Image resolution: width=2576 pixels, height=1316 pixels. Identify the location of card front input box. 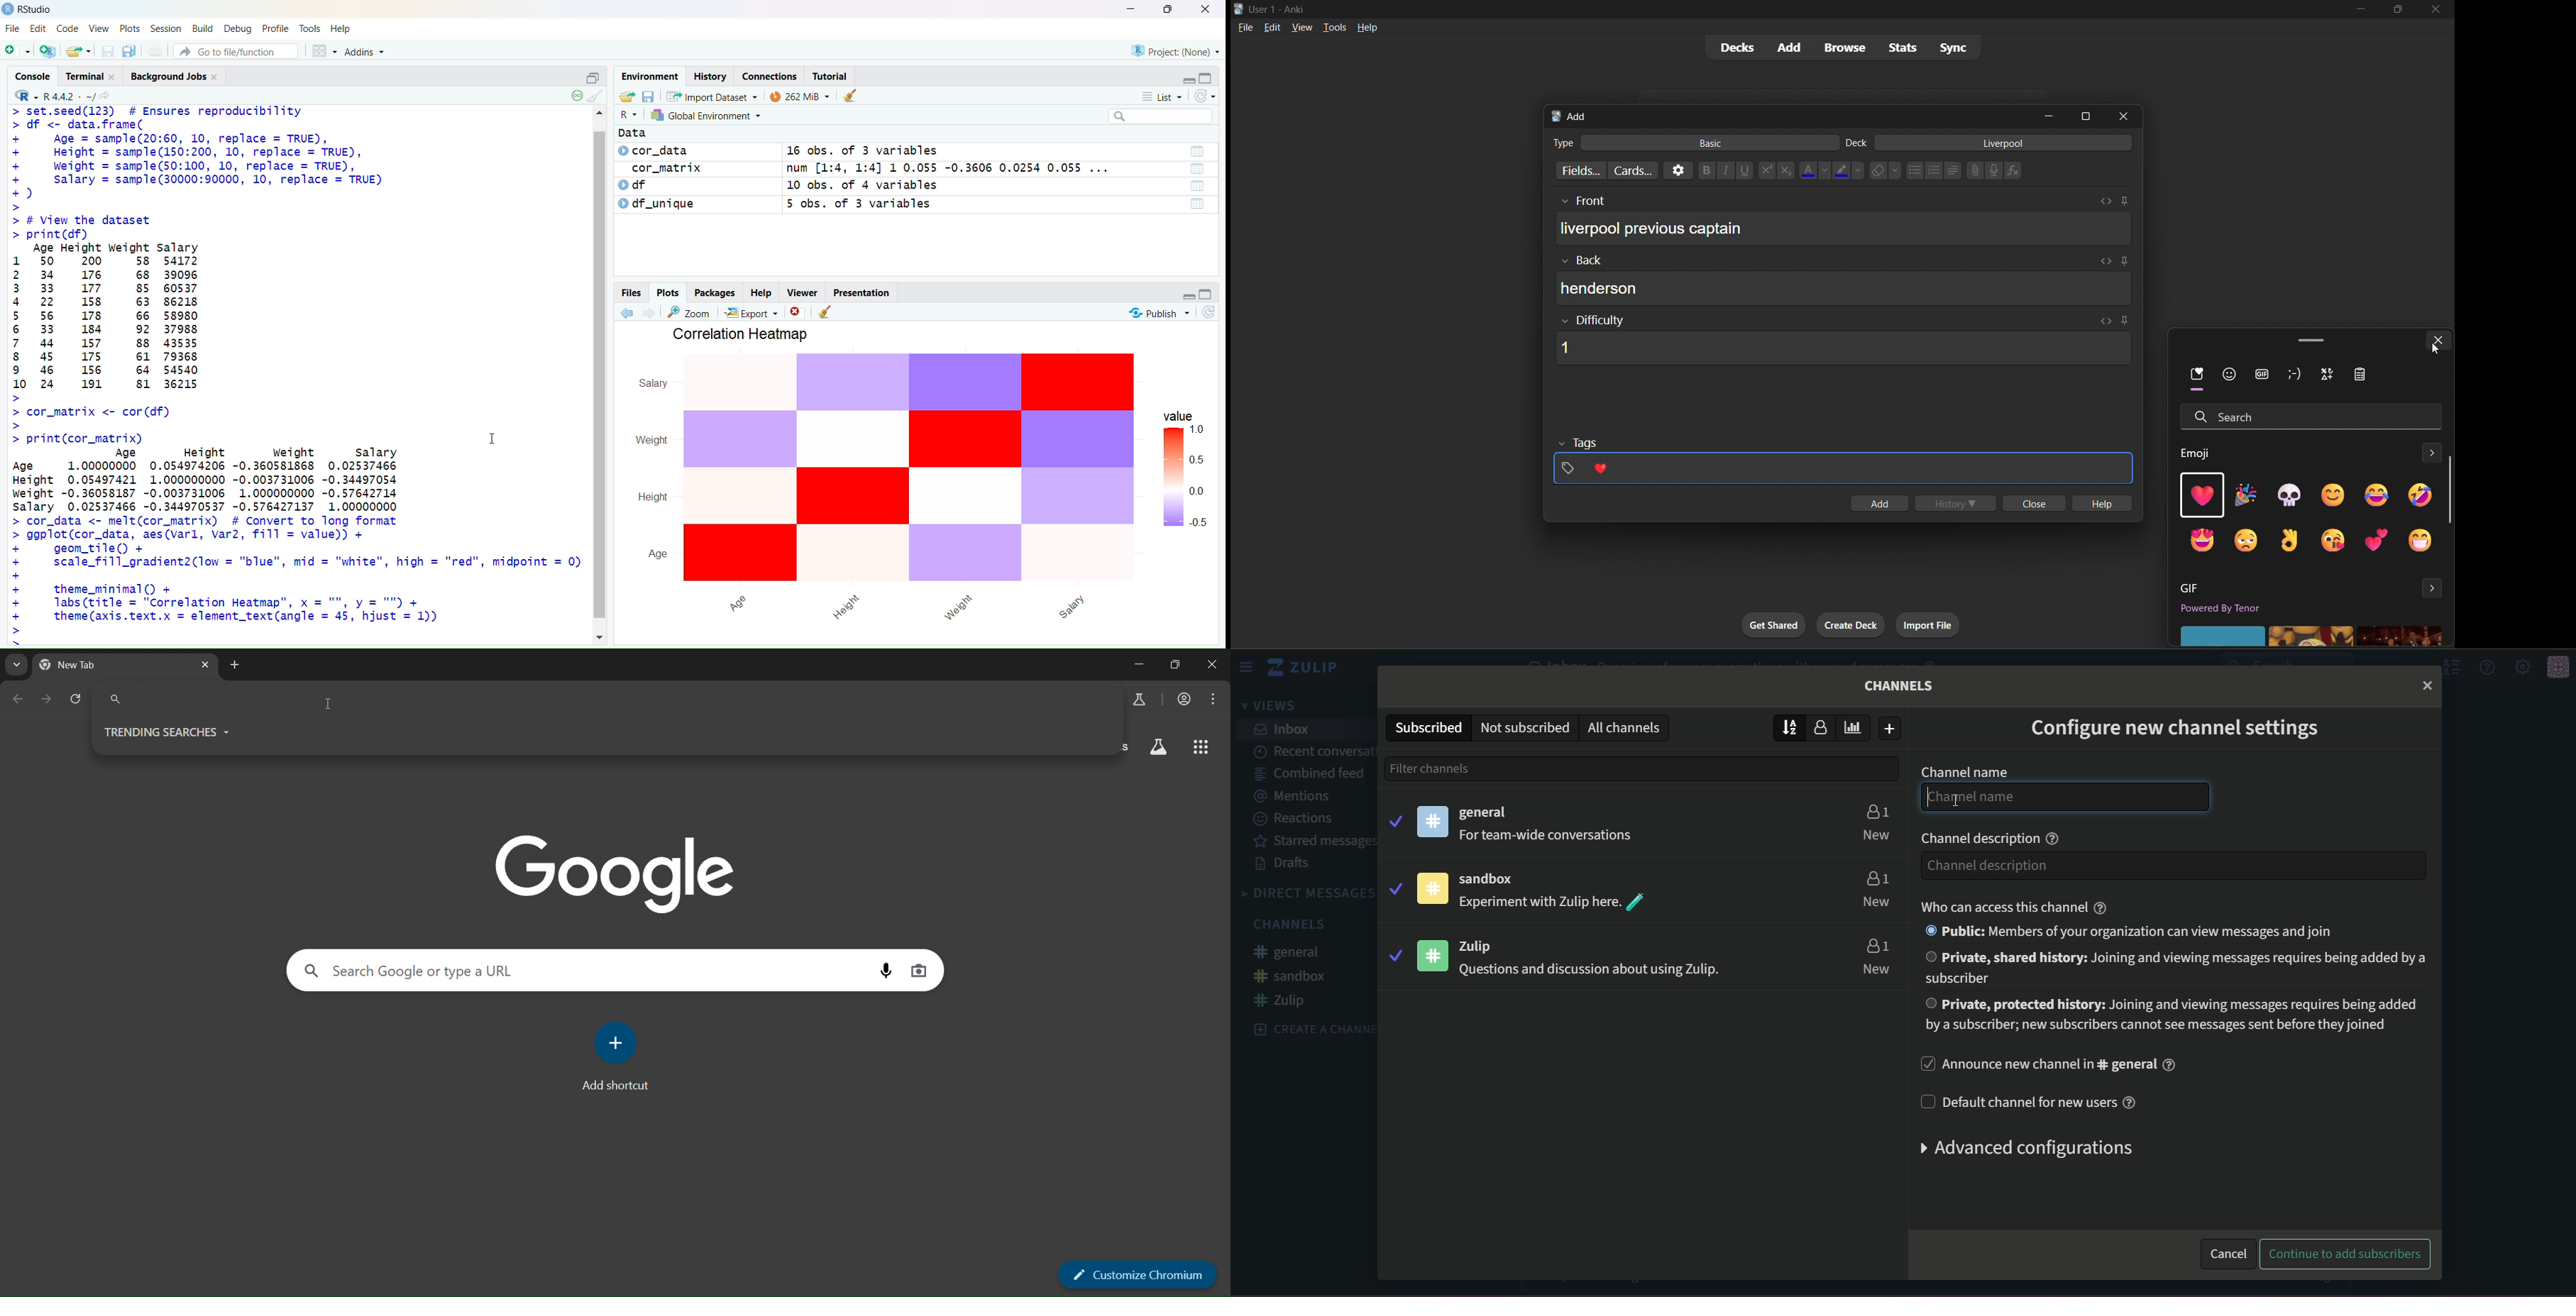
(1843, 224).